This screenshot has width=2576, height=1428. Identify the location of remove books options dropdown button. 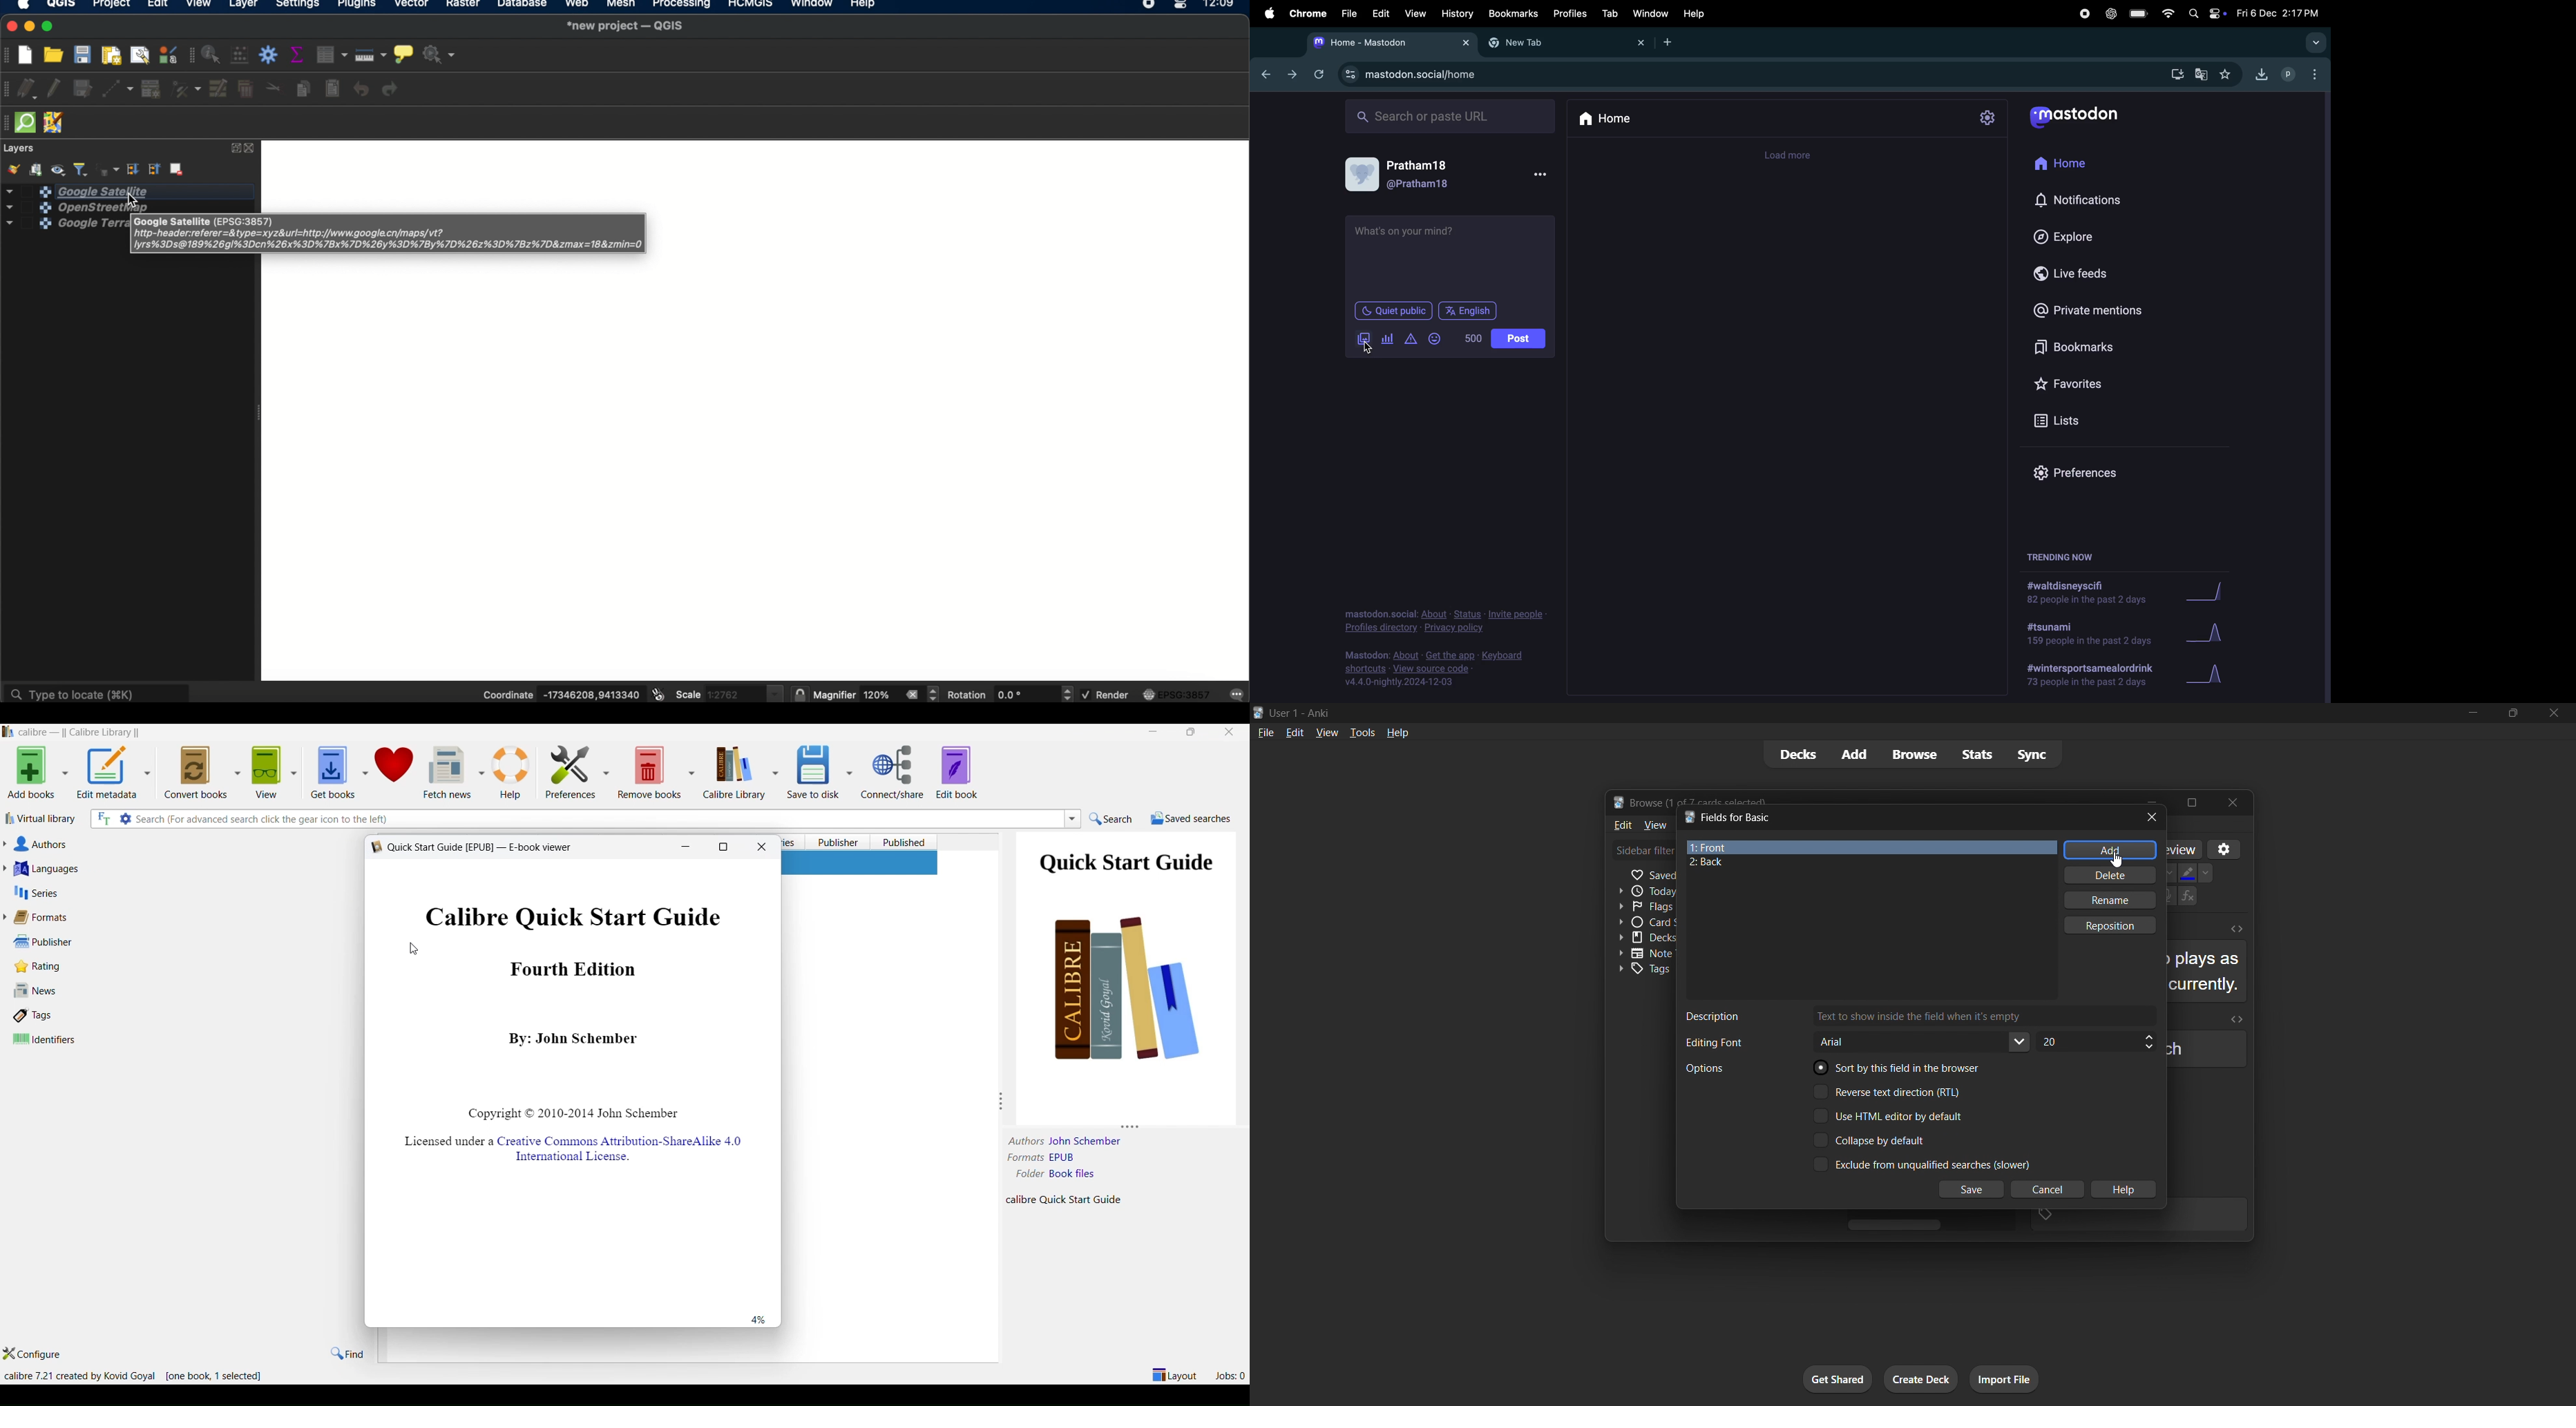
(693, 774).